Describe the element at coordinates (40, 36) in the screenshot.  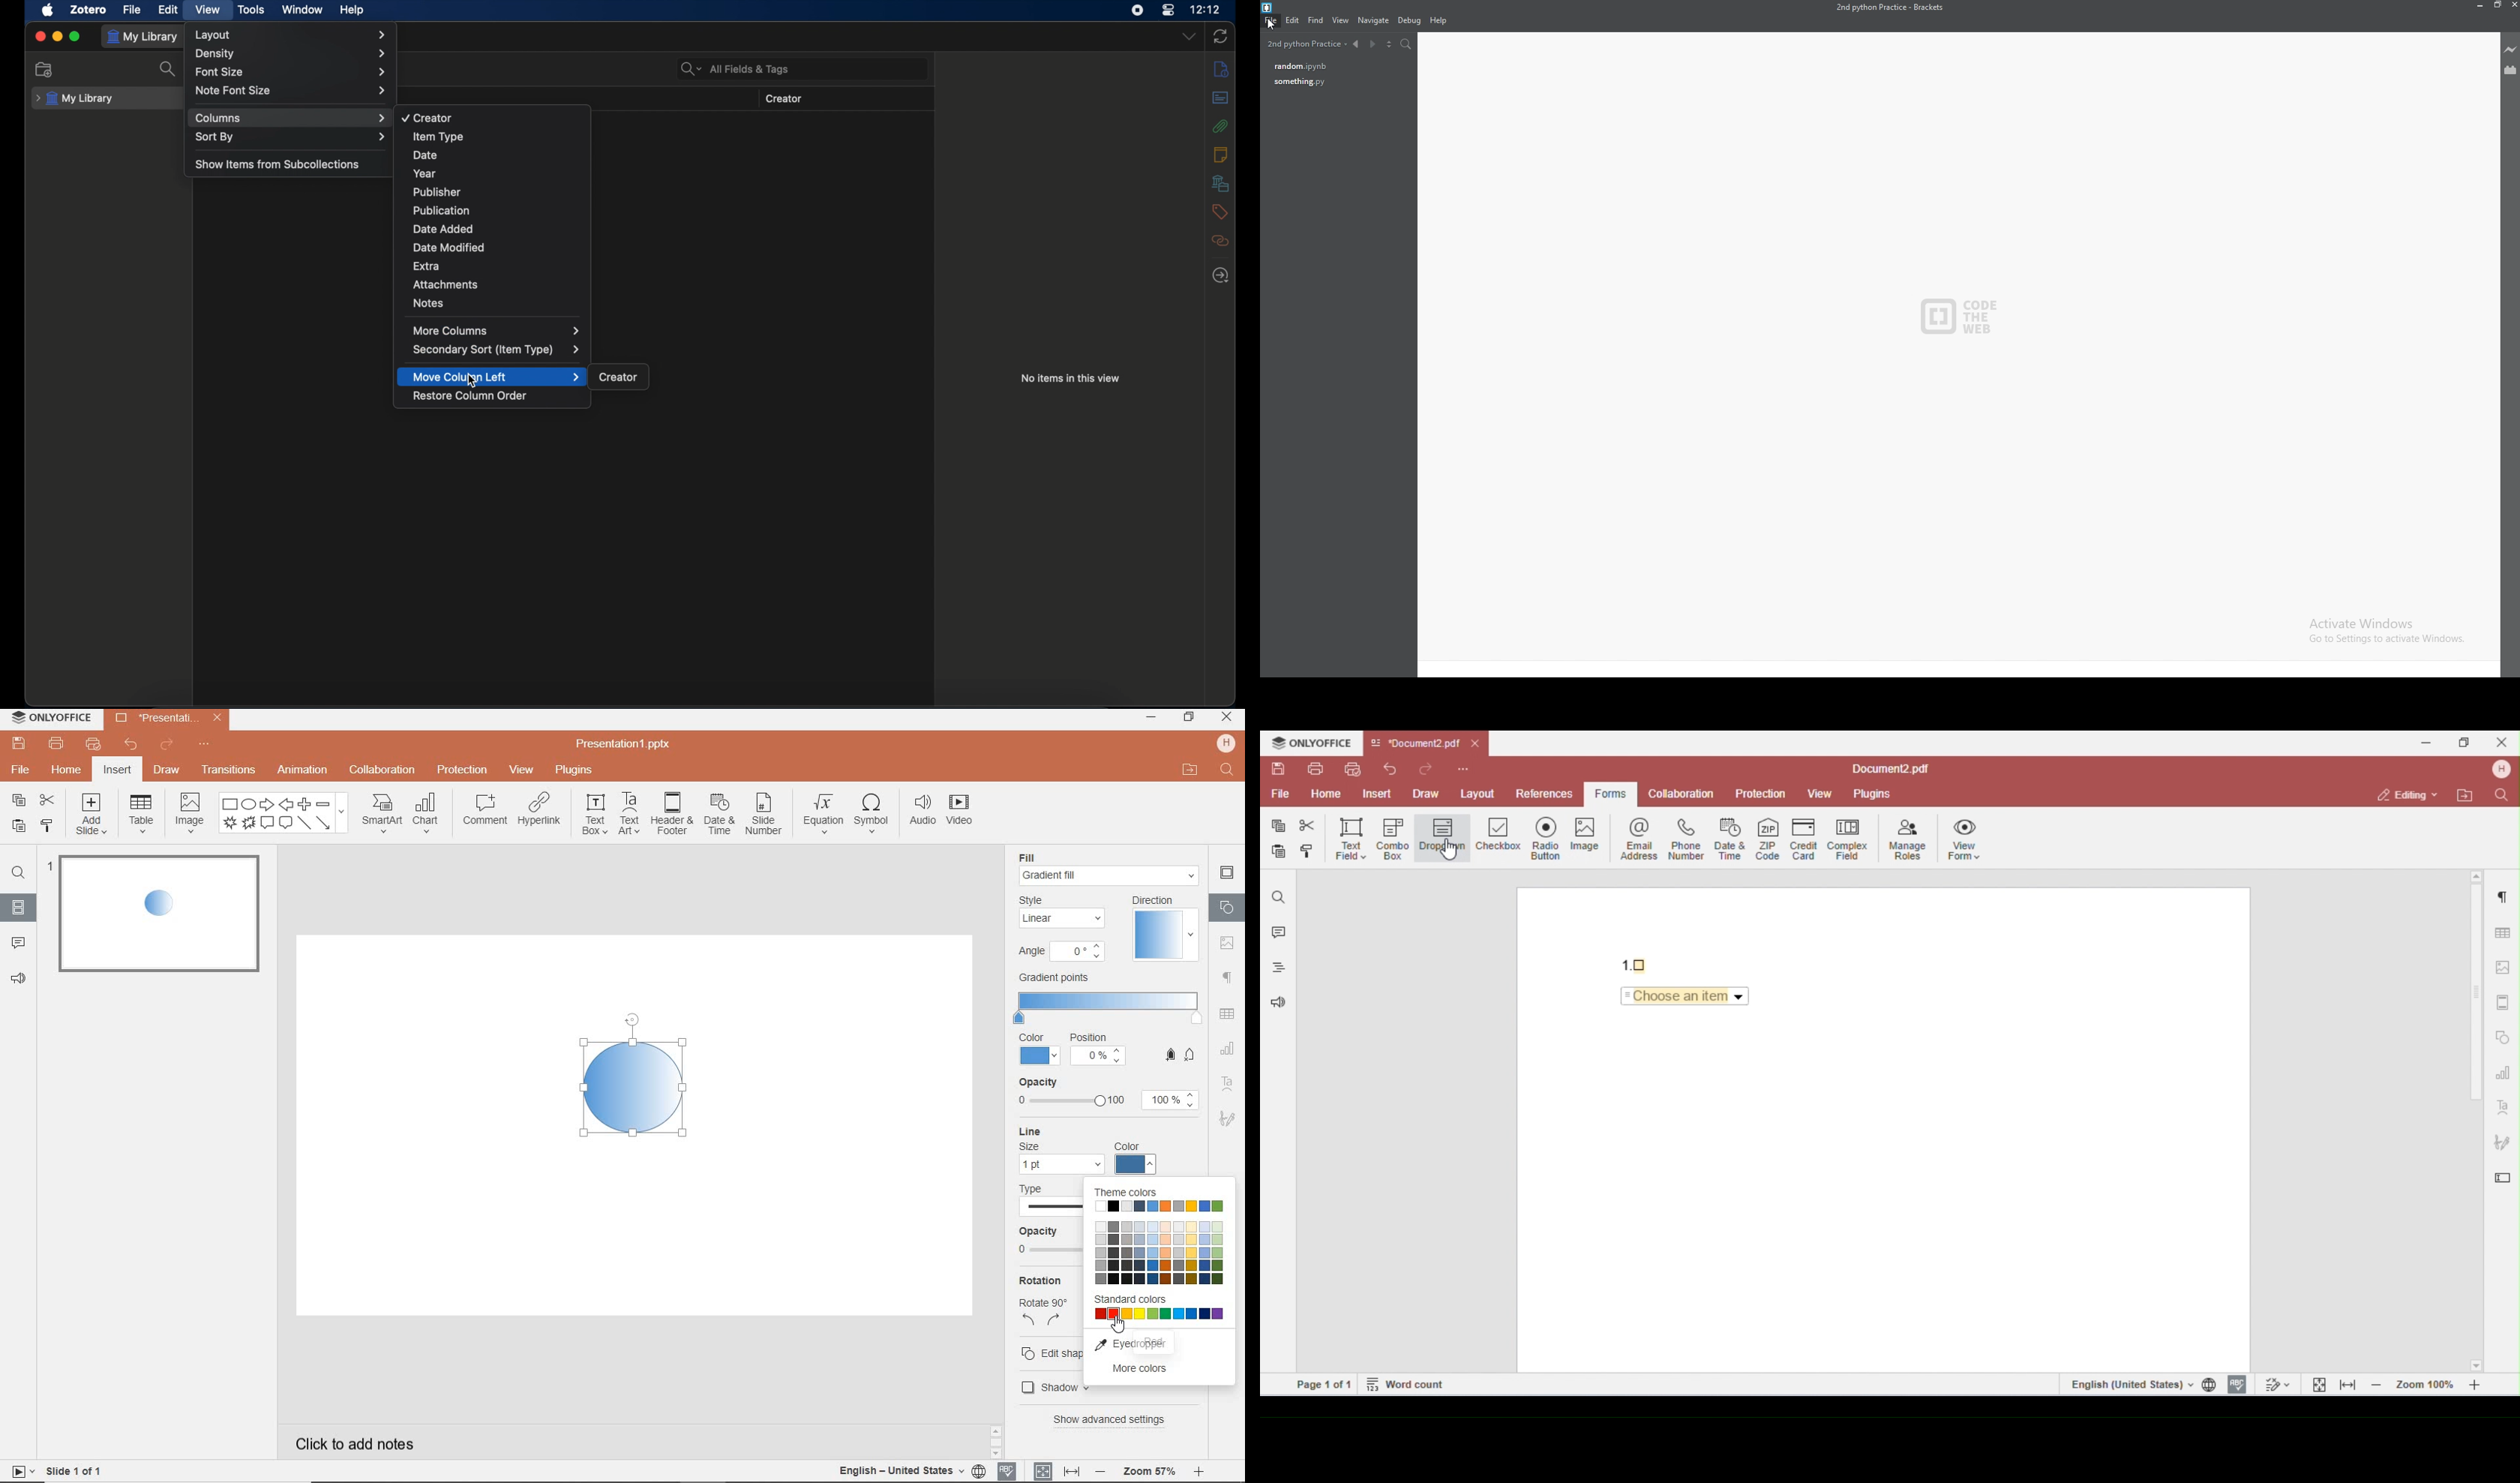
I see `close` at that location.